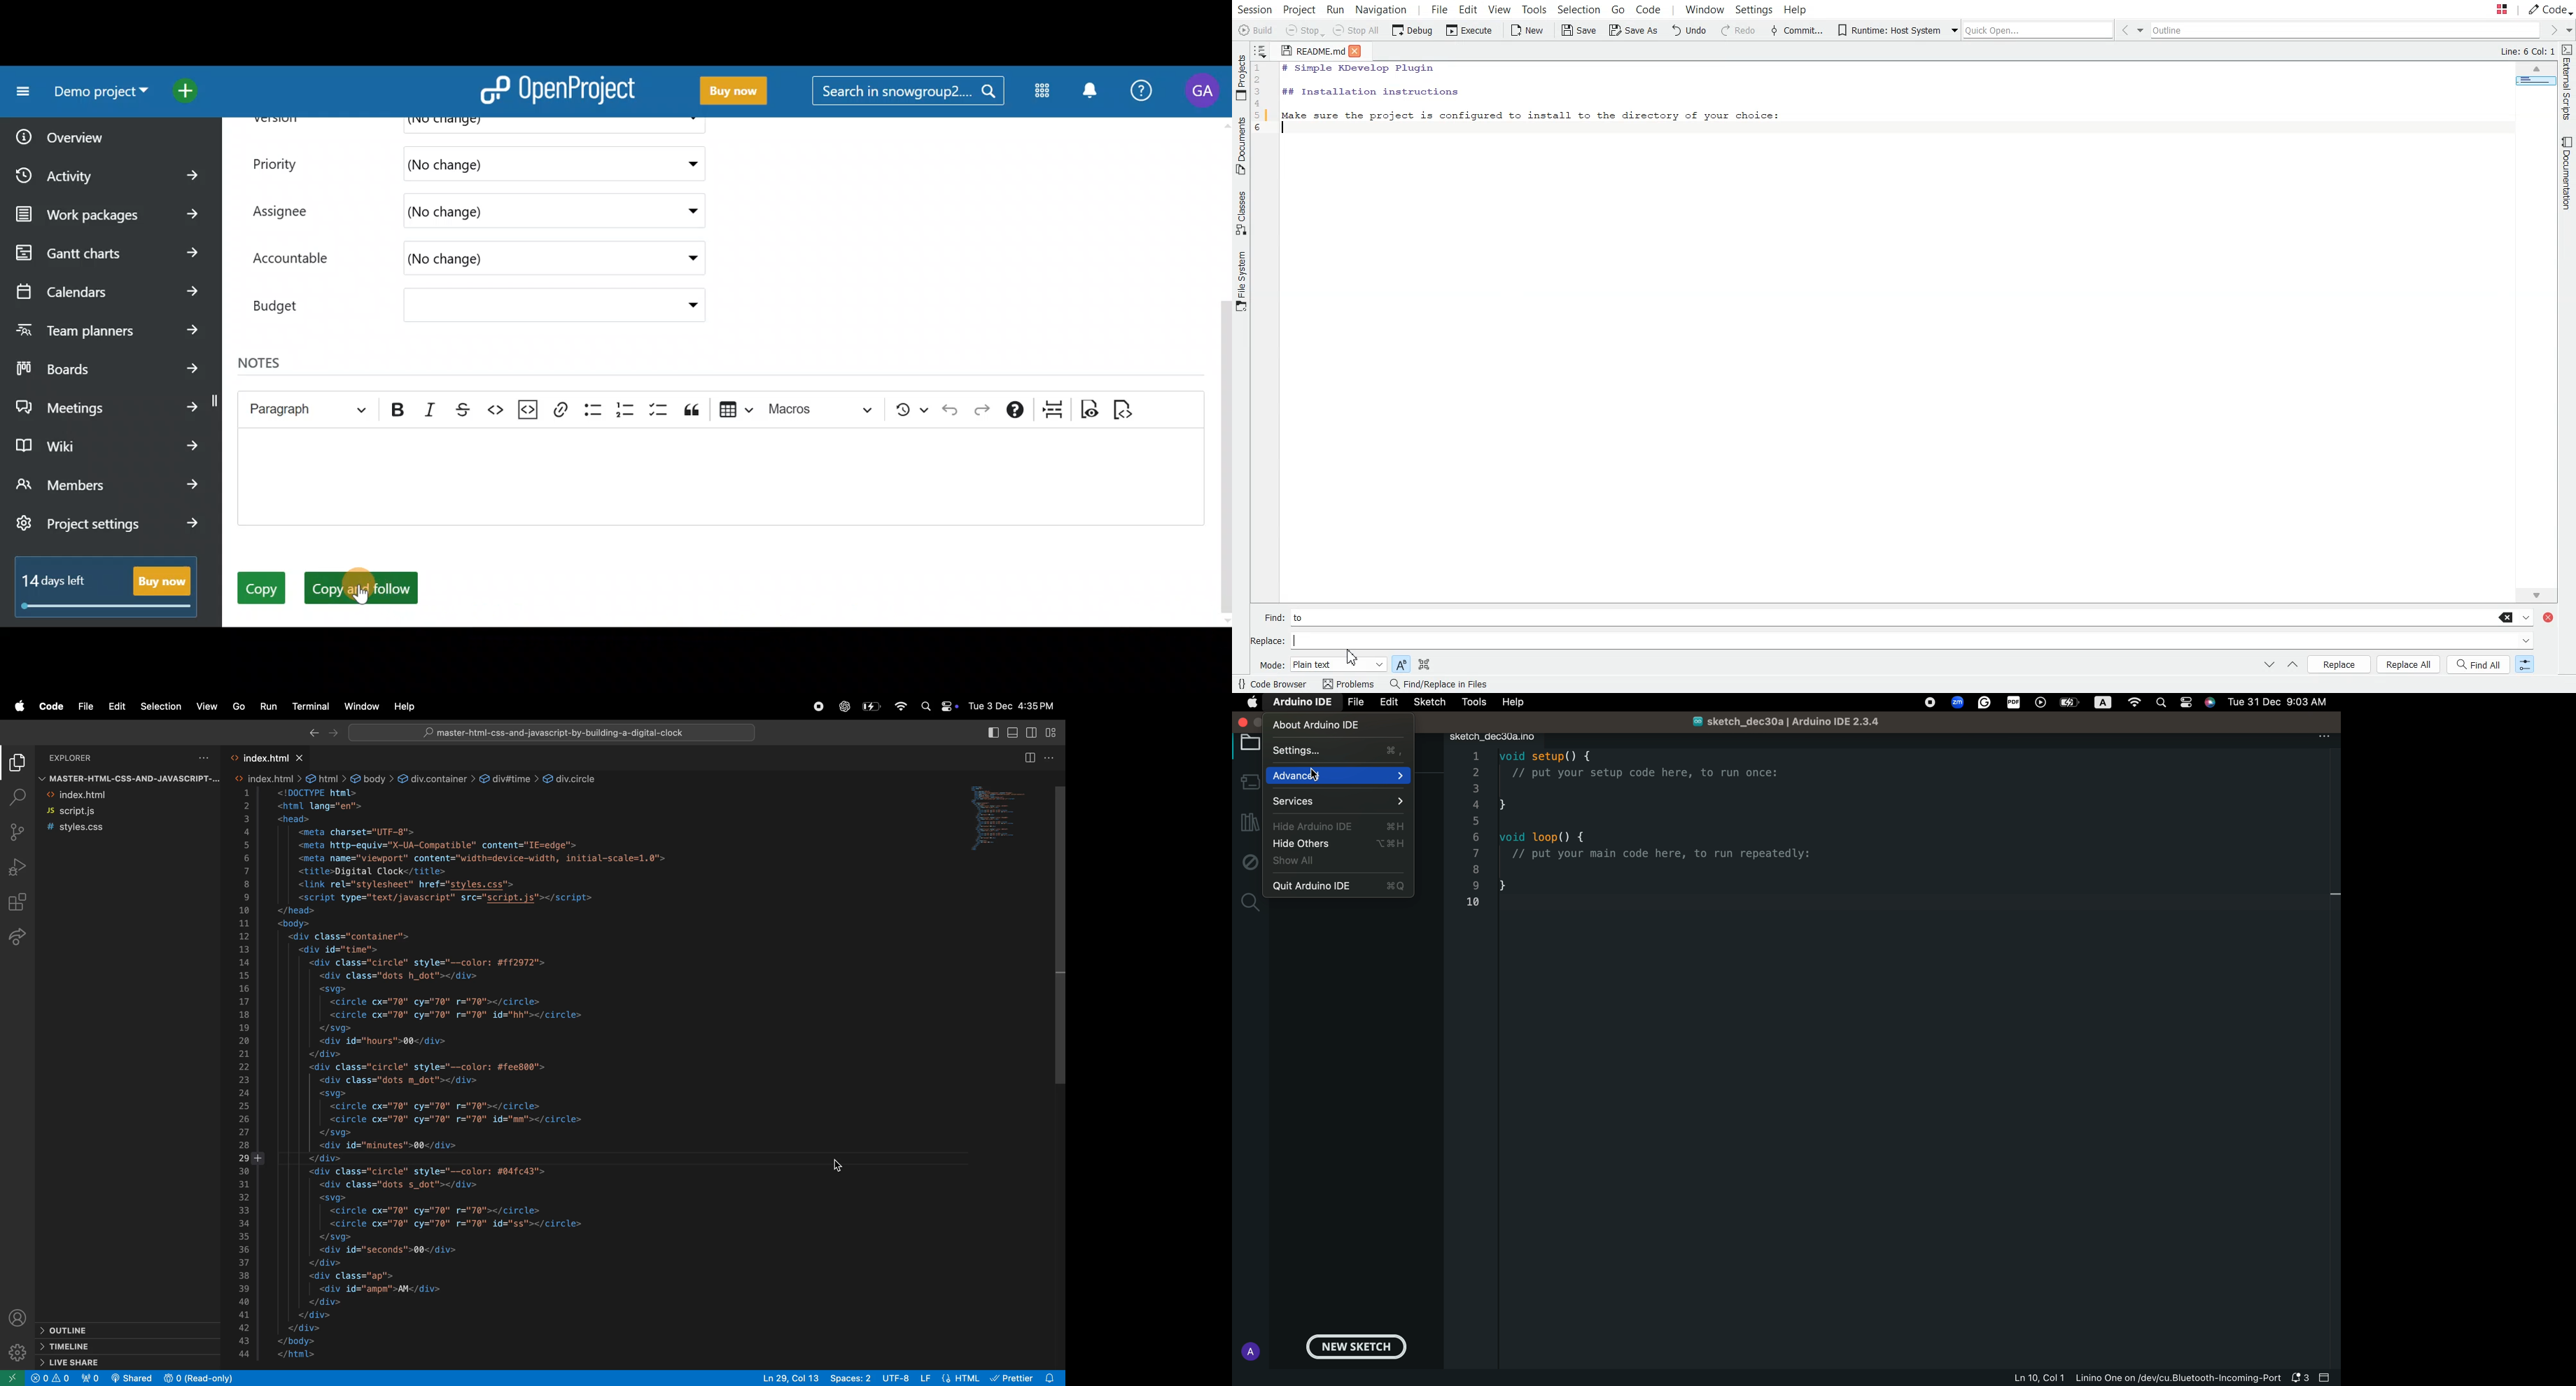 The height and width of the screenshot is (1400, 2576). Describe the element at coordinates (911, 92) in the screenshot. I see `Search in snowgroup?.... ` at that location.